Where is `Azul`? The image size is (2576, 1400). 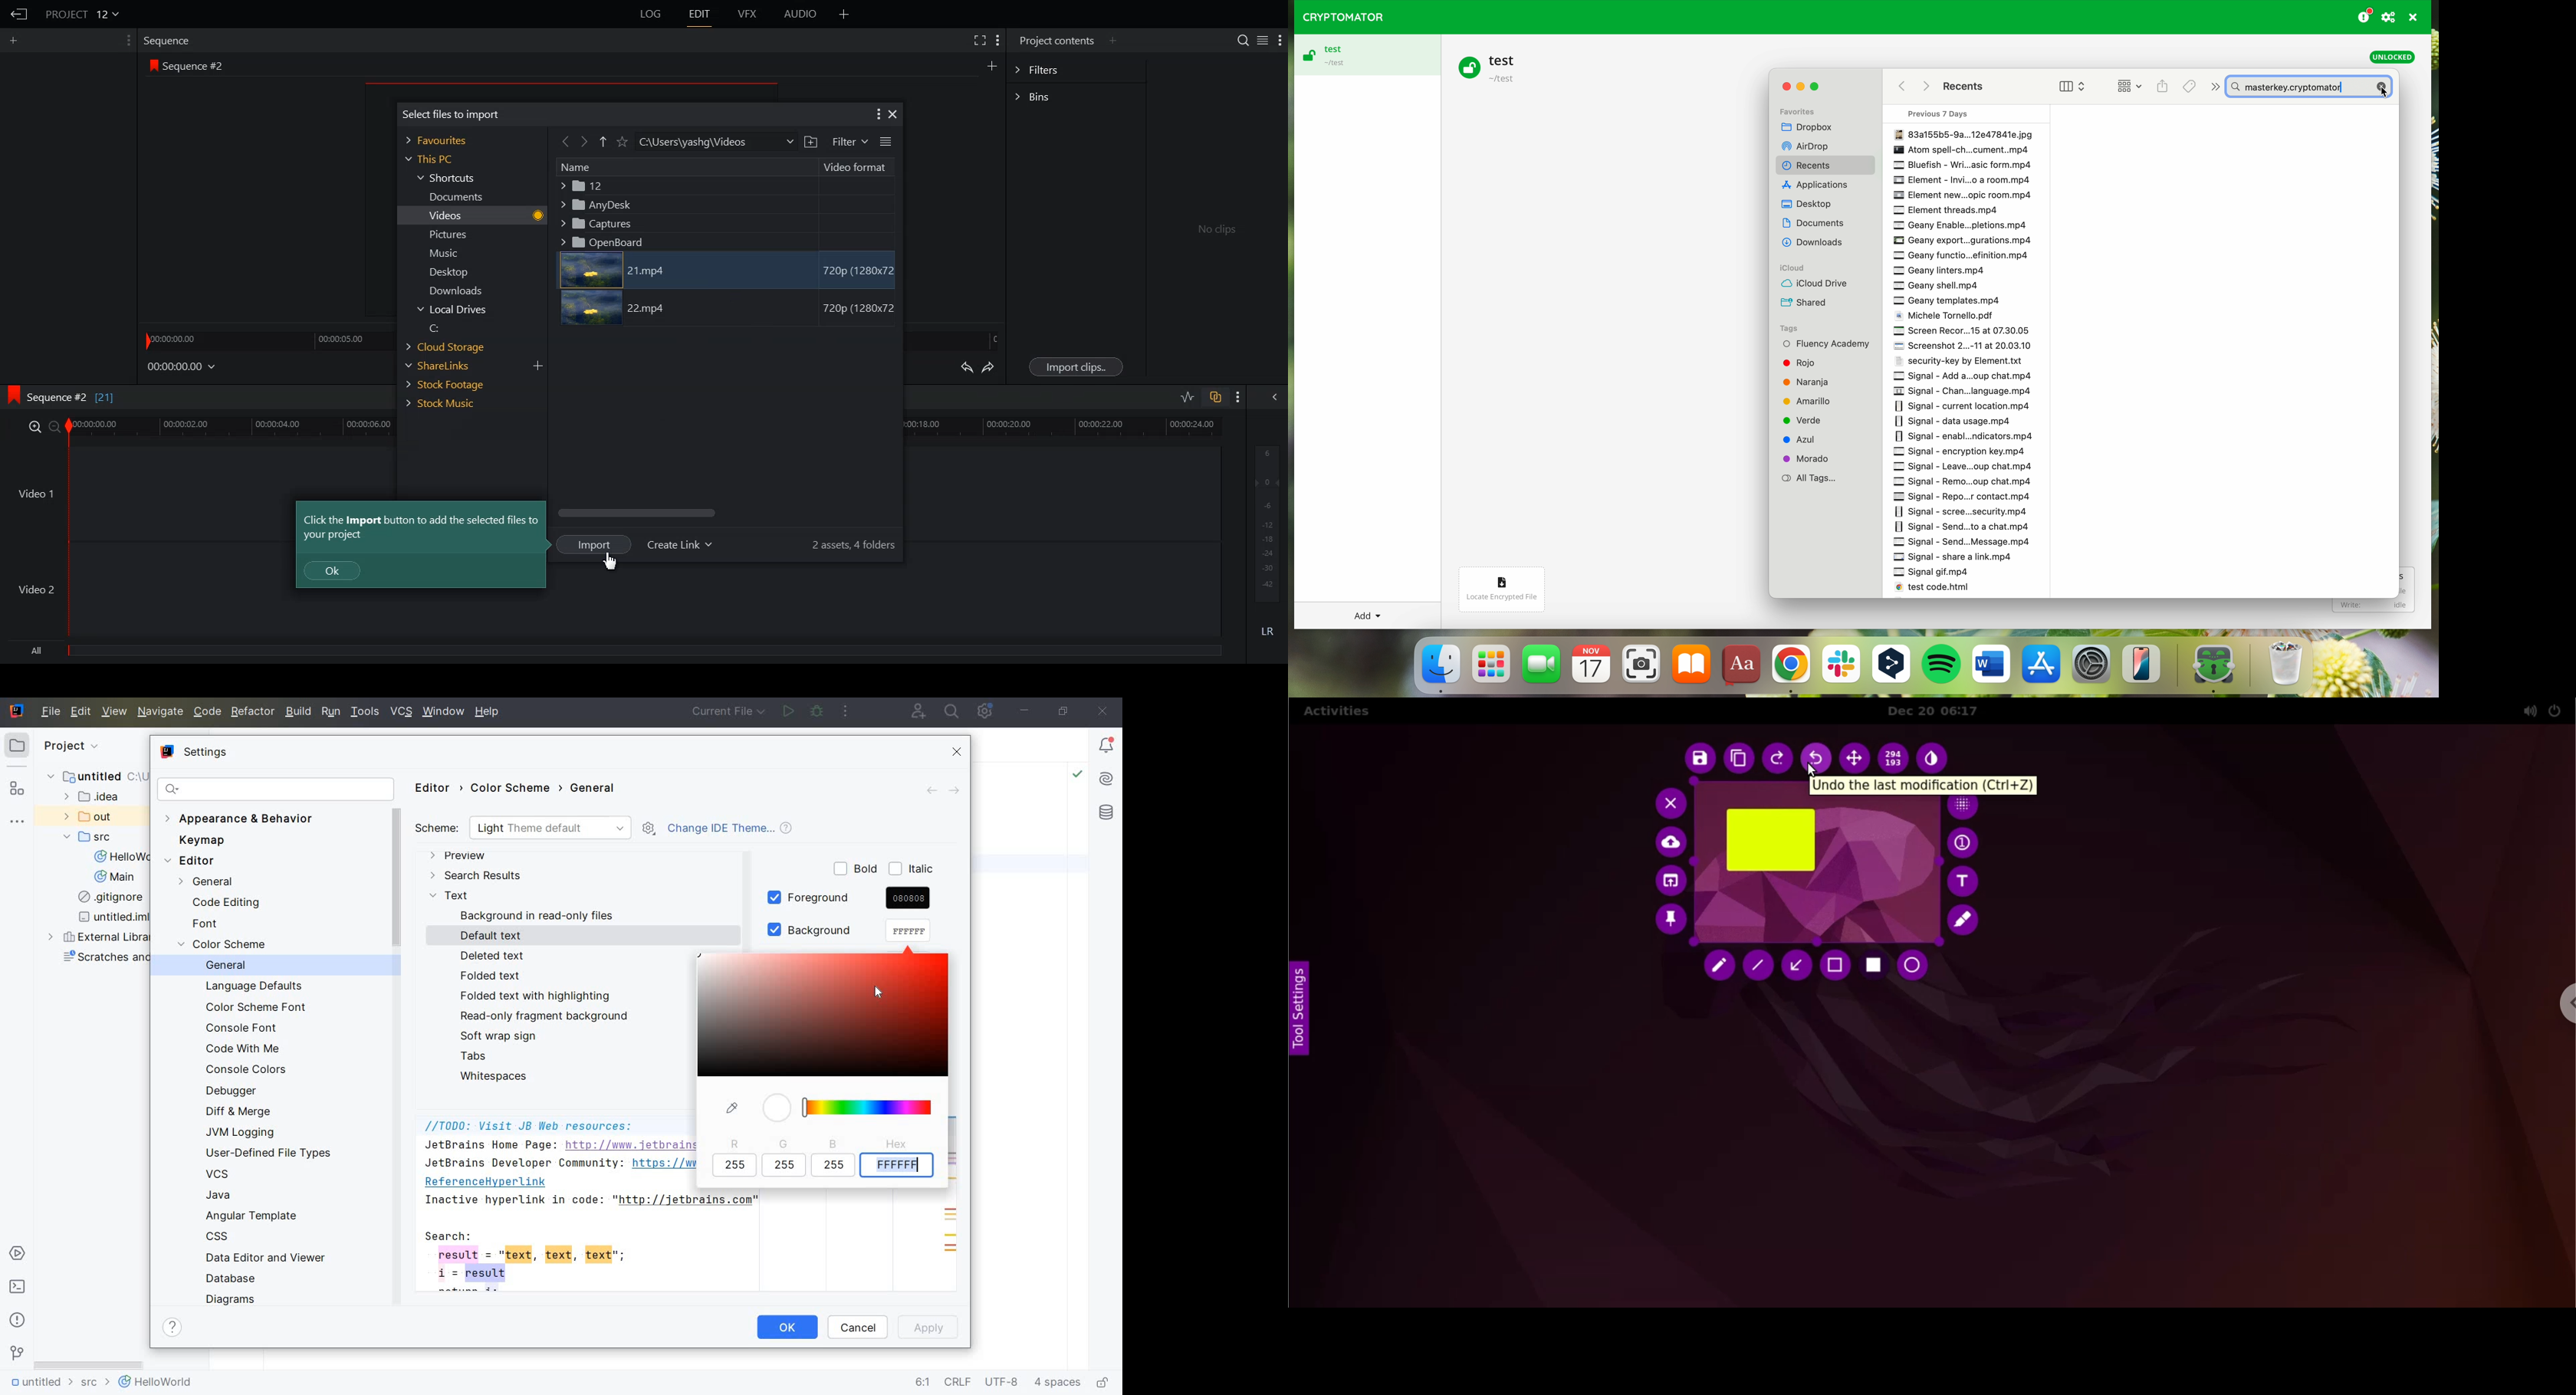 Azul is located at coordinates (1807, 439).